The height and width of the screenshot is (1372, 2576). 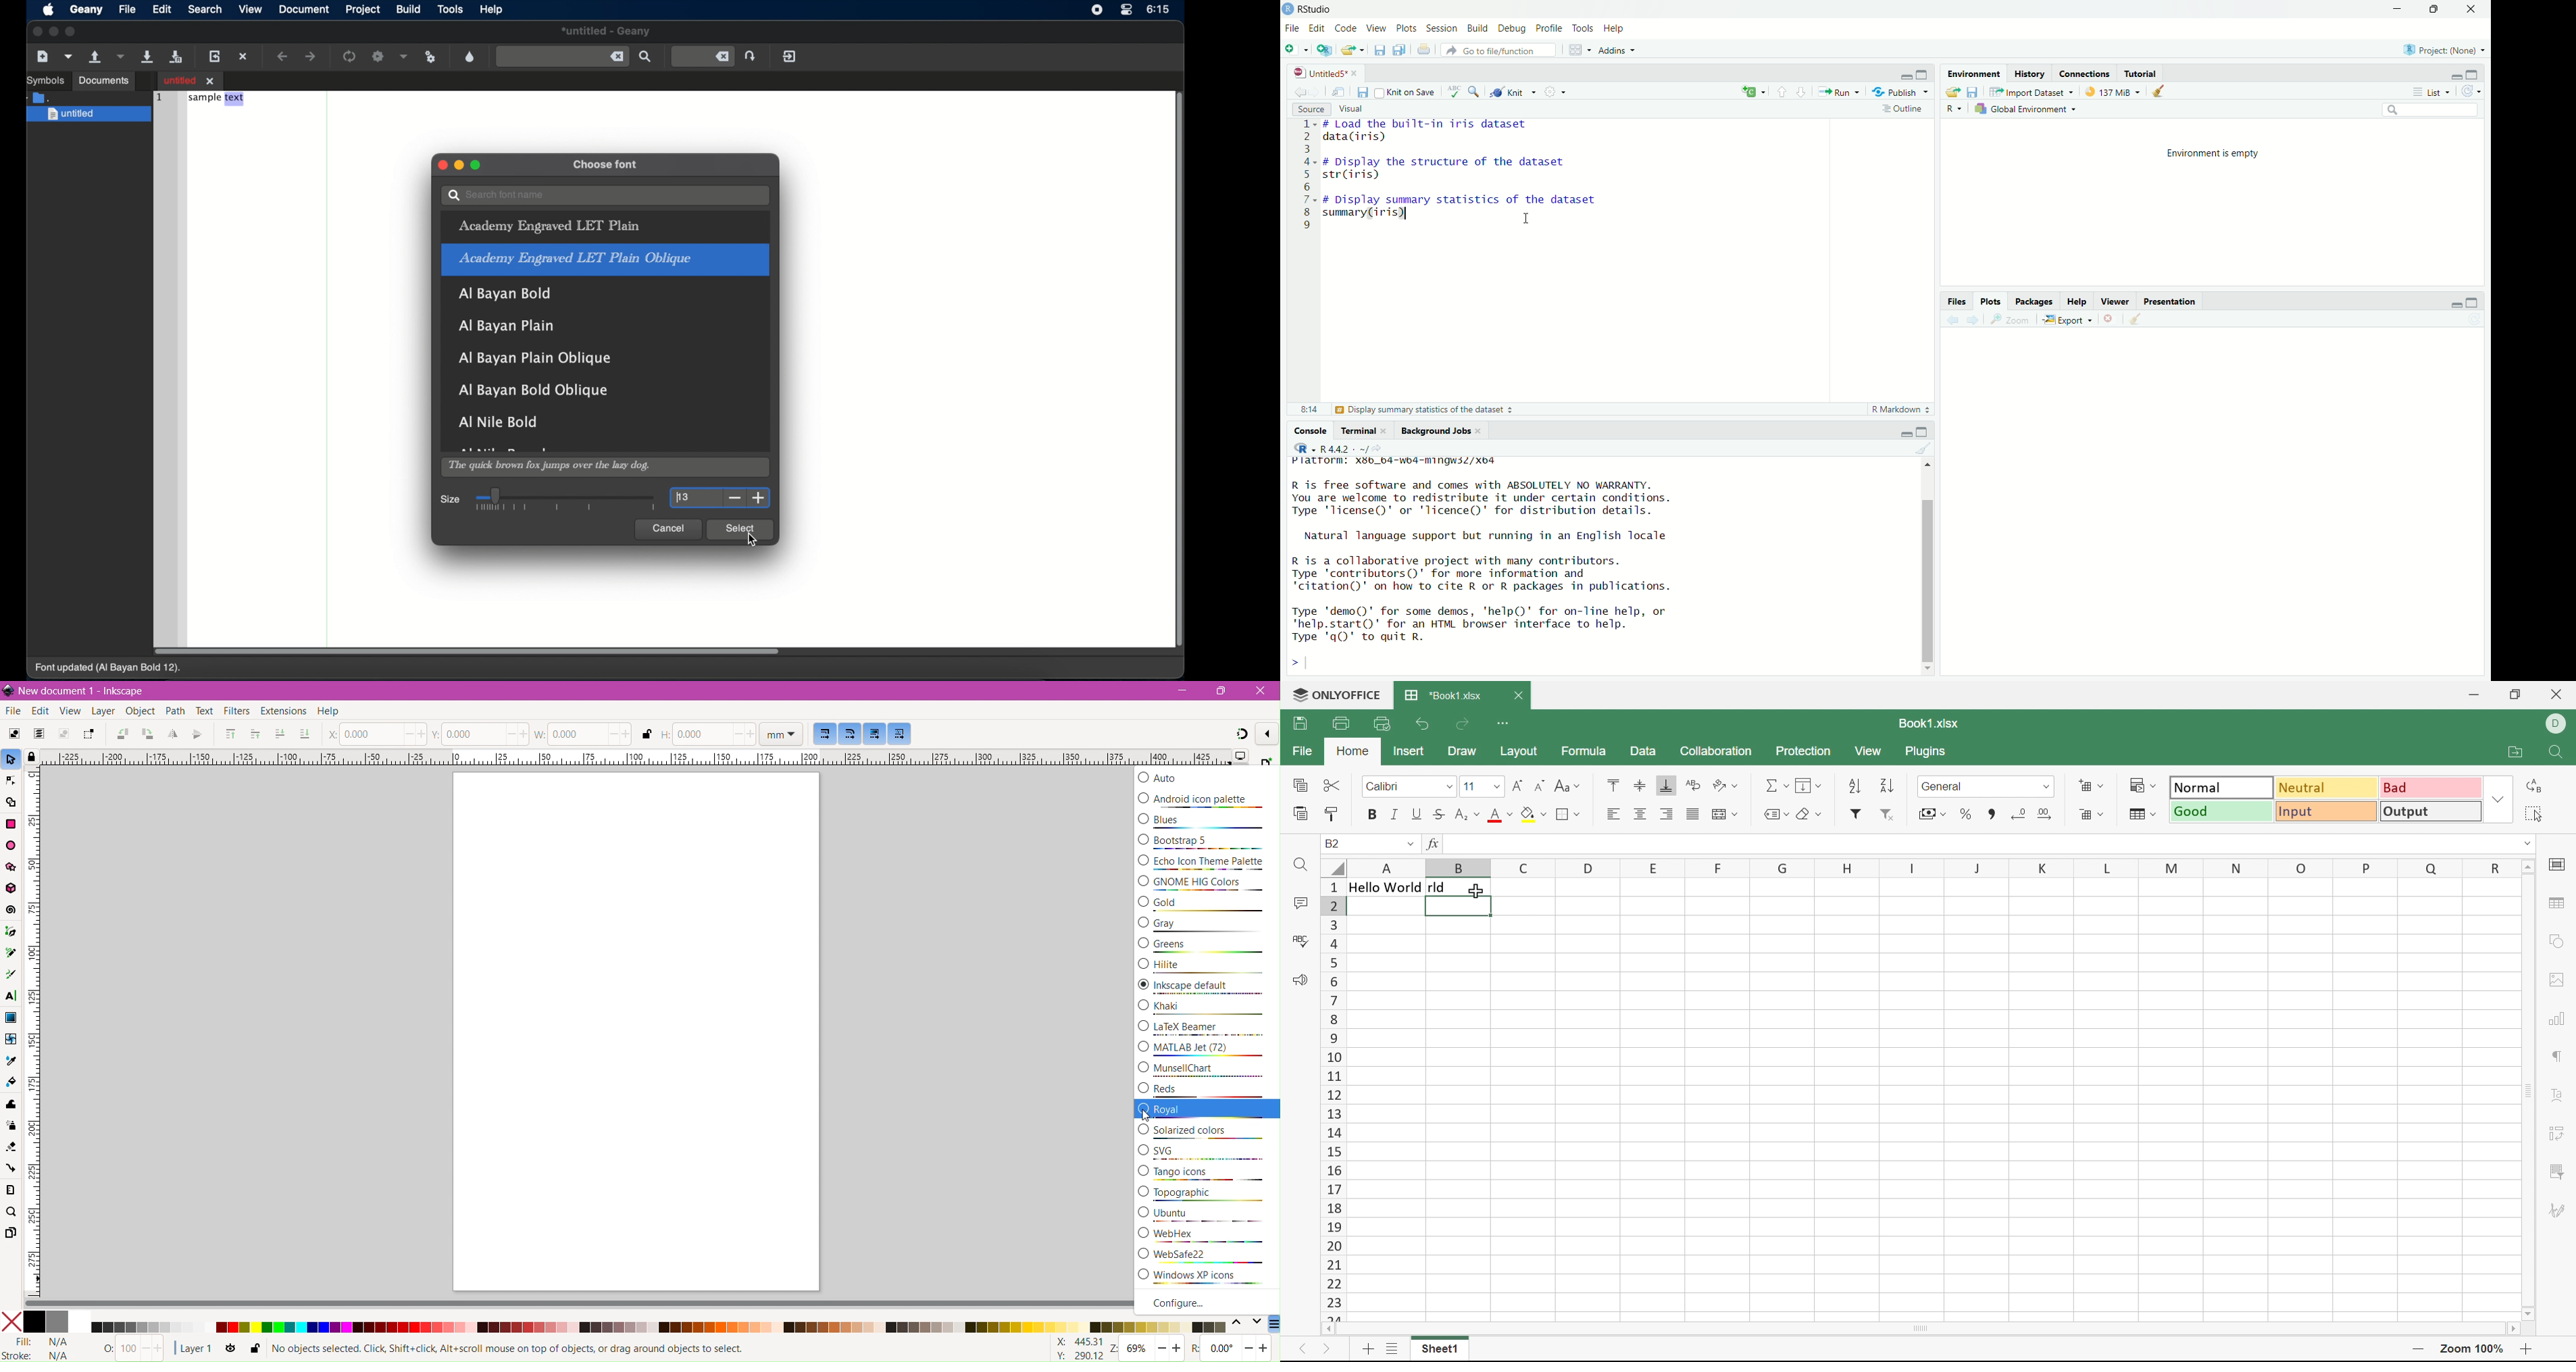 What do you see at coordinates (1692, 786) in the screenshot?
I see `Wrap text` at bounding box center [1692, 786].